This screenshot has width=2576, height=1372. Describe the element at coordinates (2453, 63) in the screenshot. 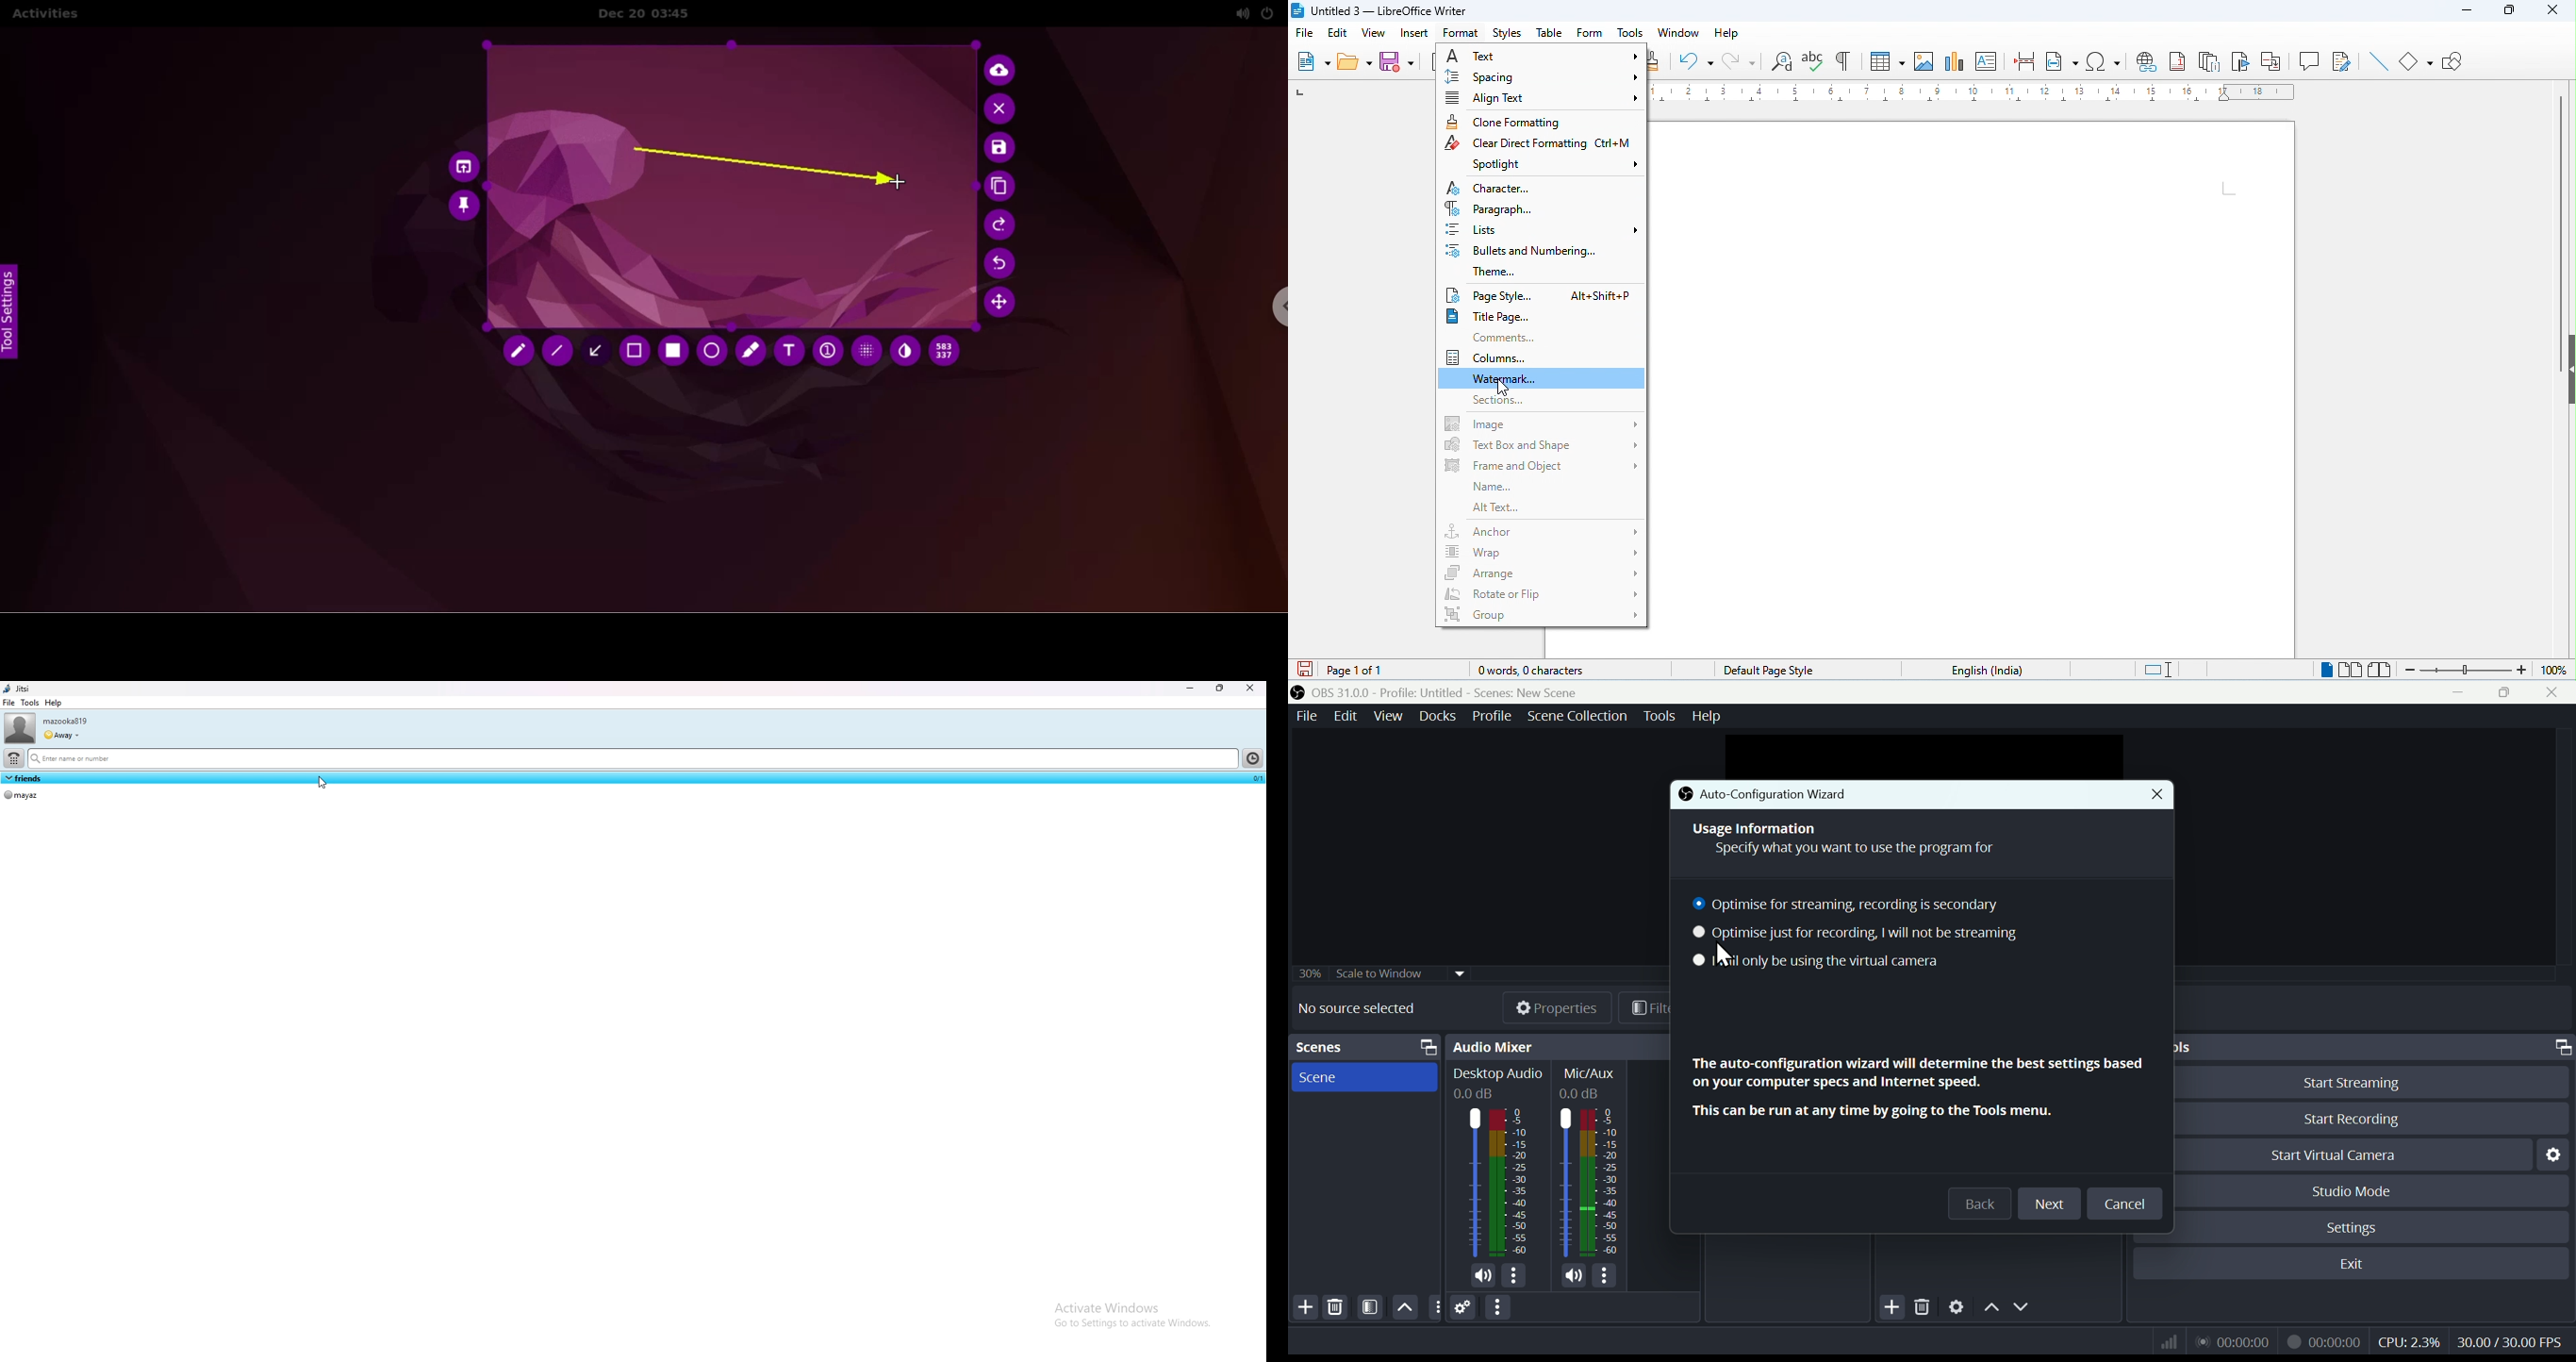

I see `show draw functions` at that location.